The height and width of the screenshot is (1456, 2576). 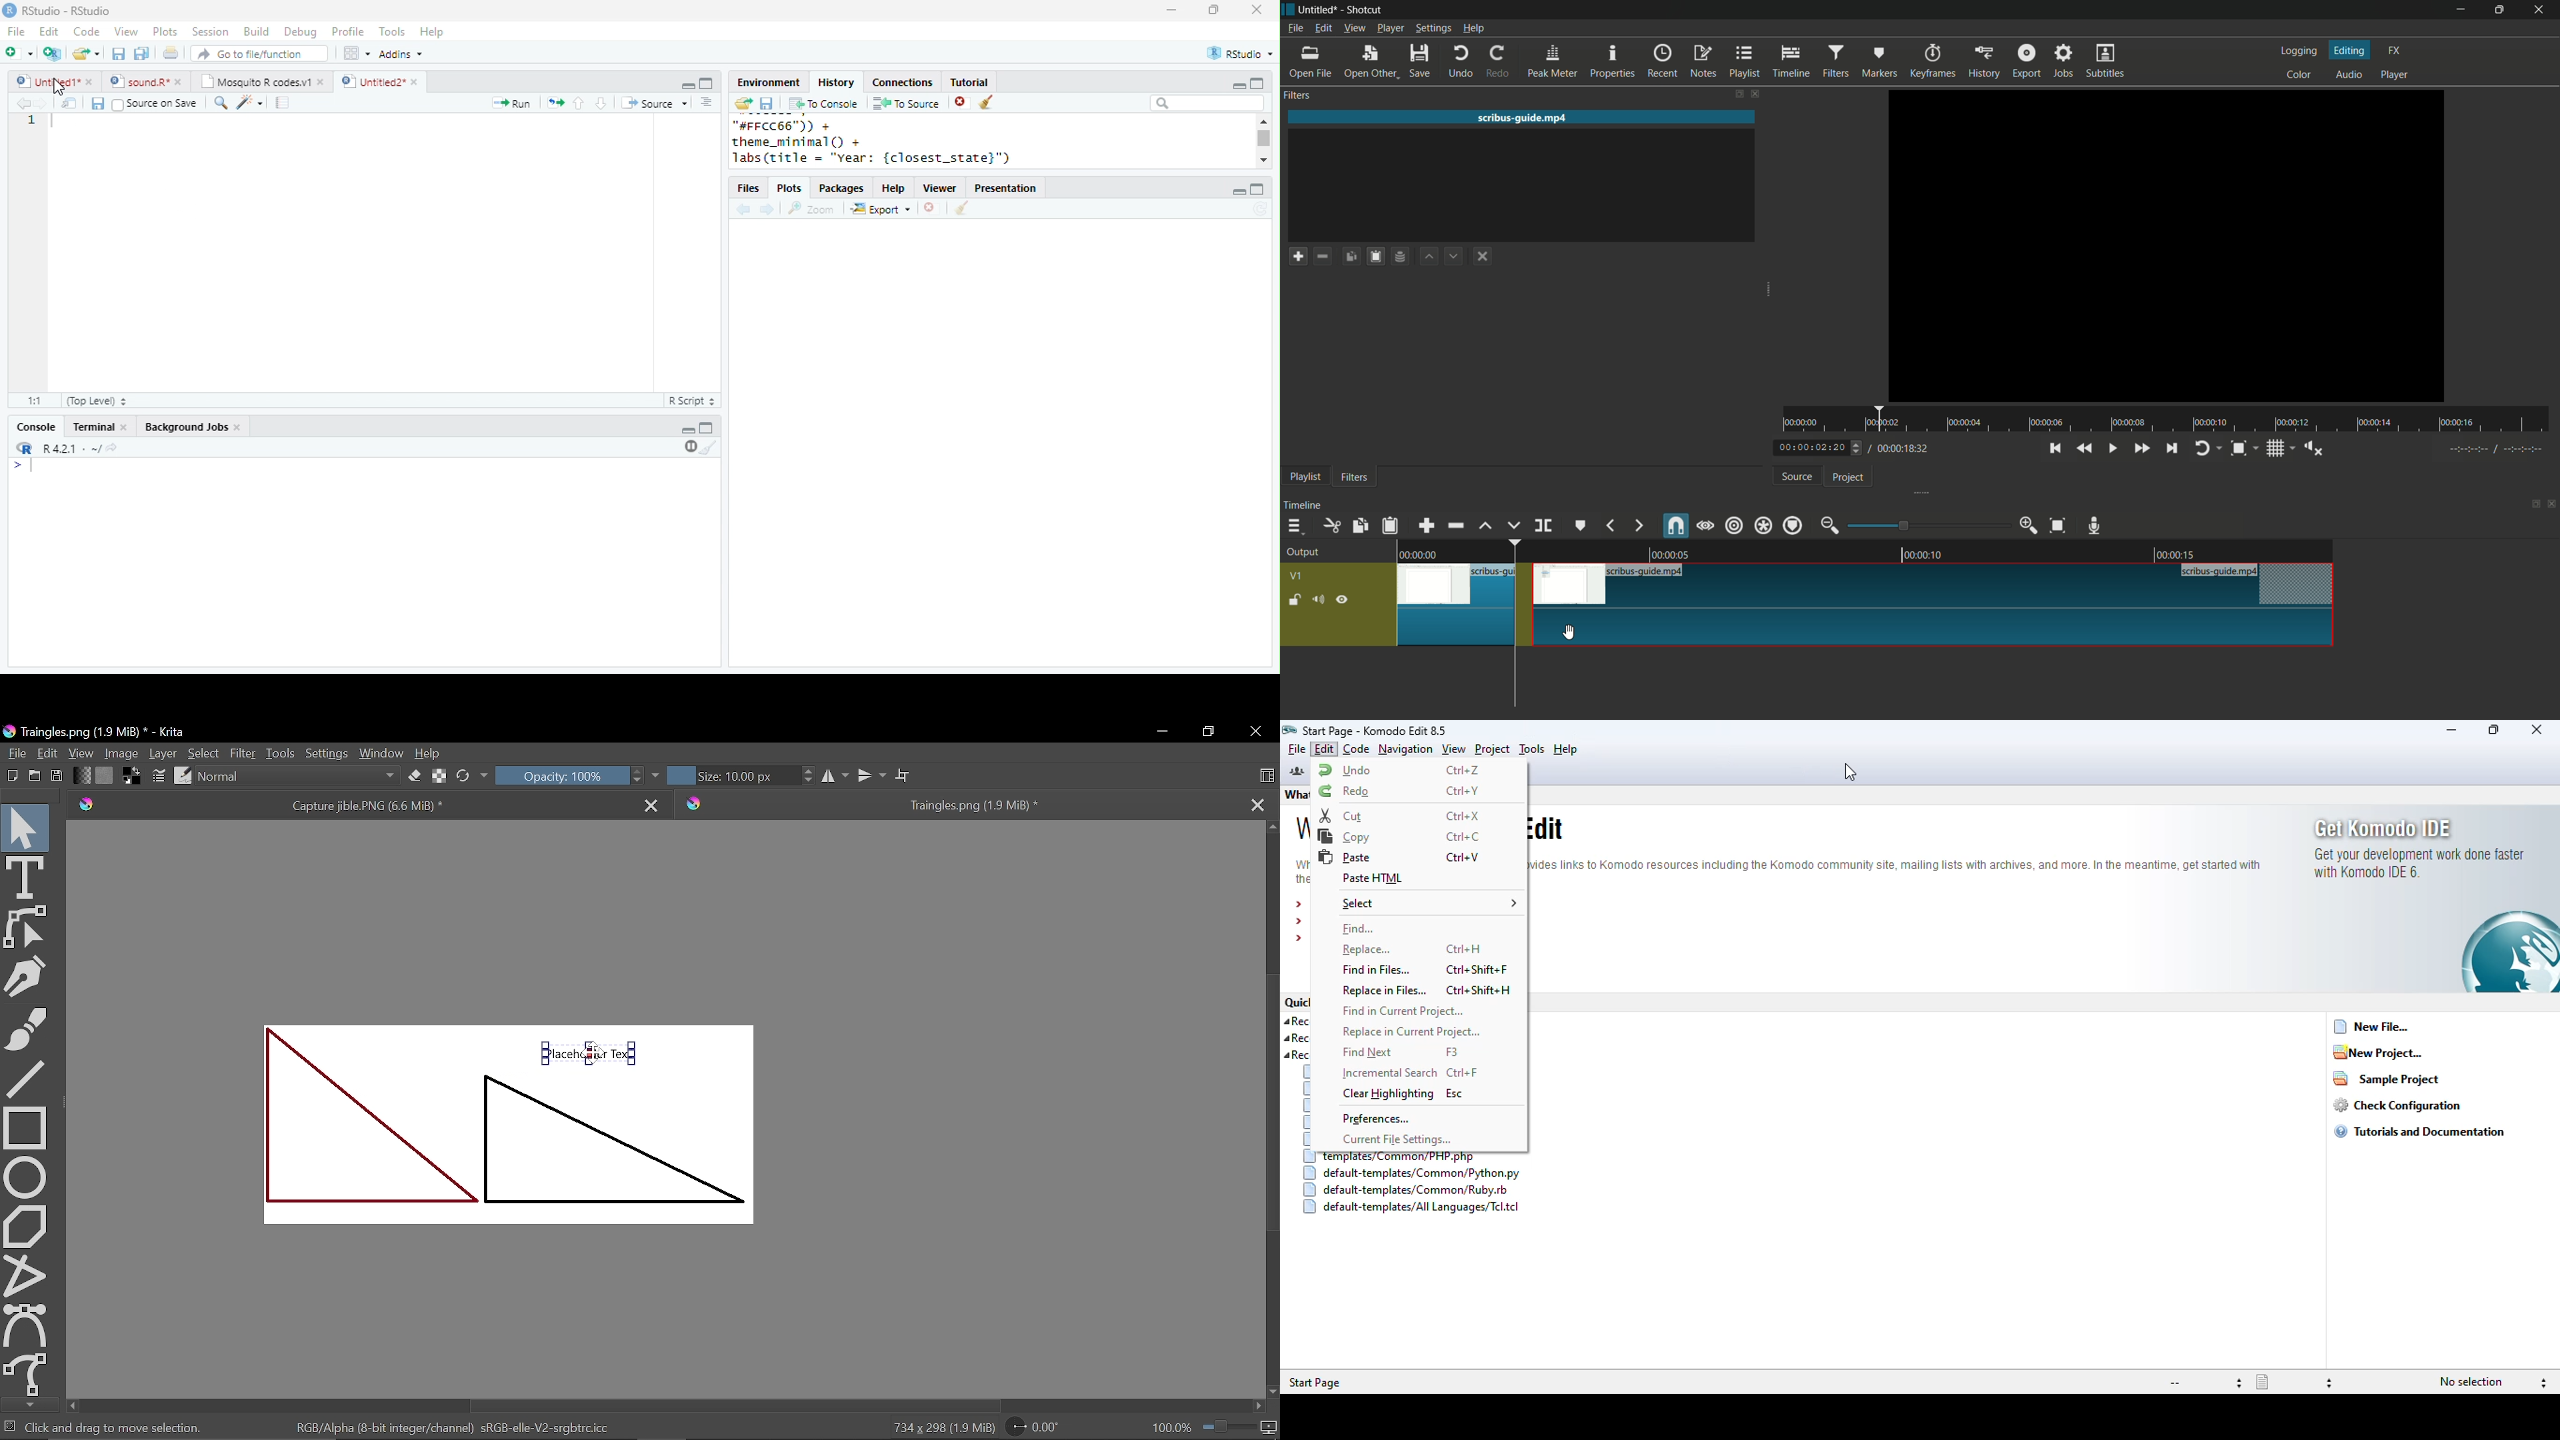 What do you see at coordinates (2203, 449) in the screenshot?
I see `toggle player looping` at bounding box center [2203, 449].